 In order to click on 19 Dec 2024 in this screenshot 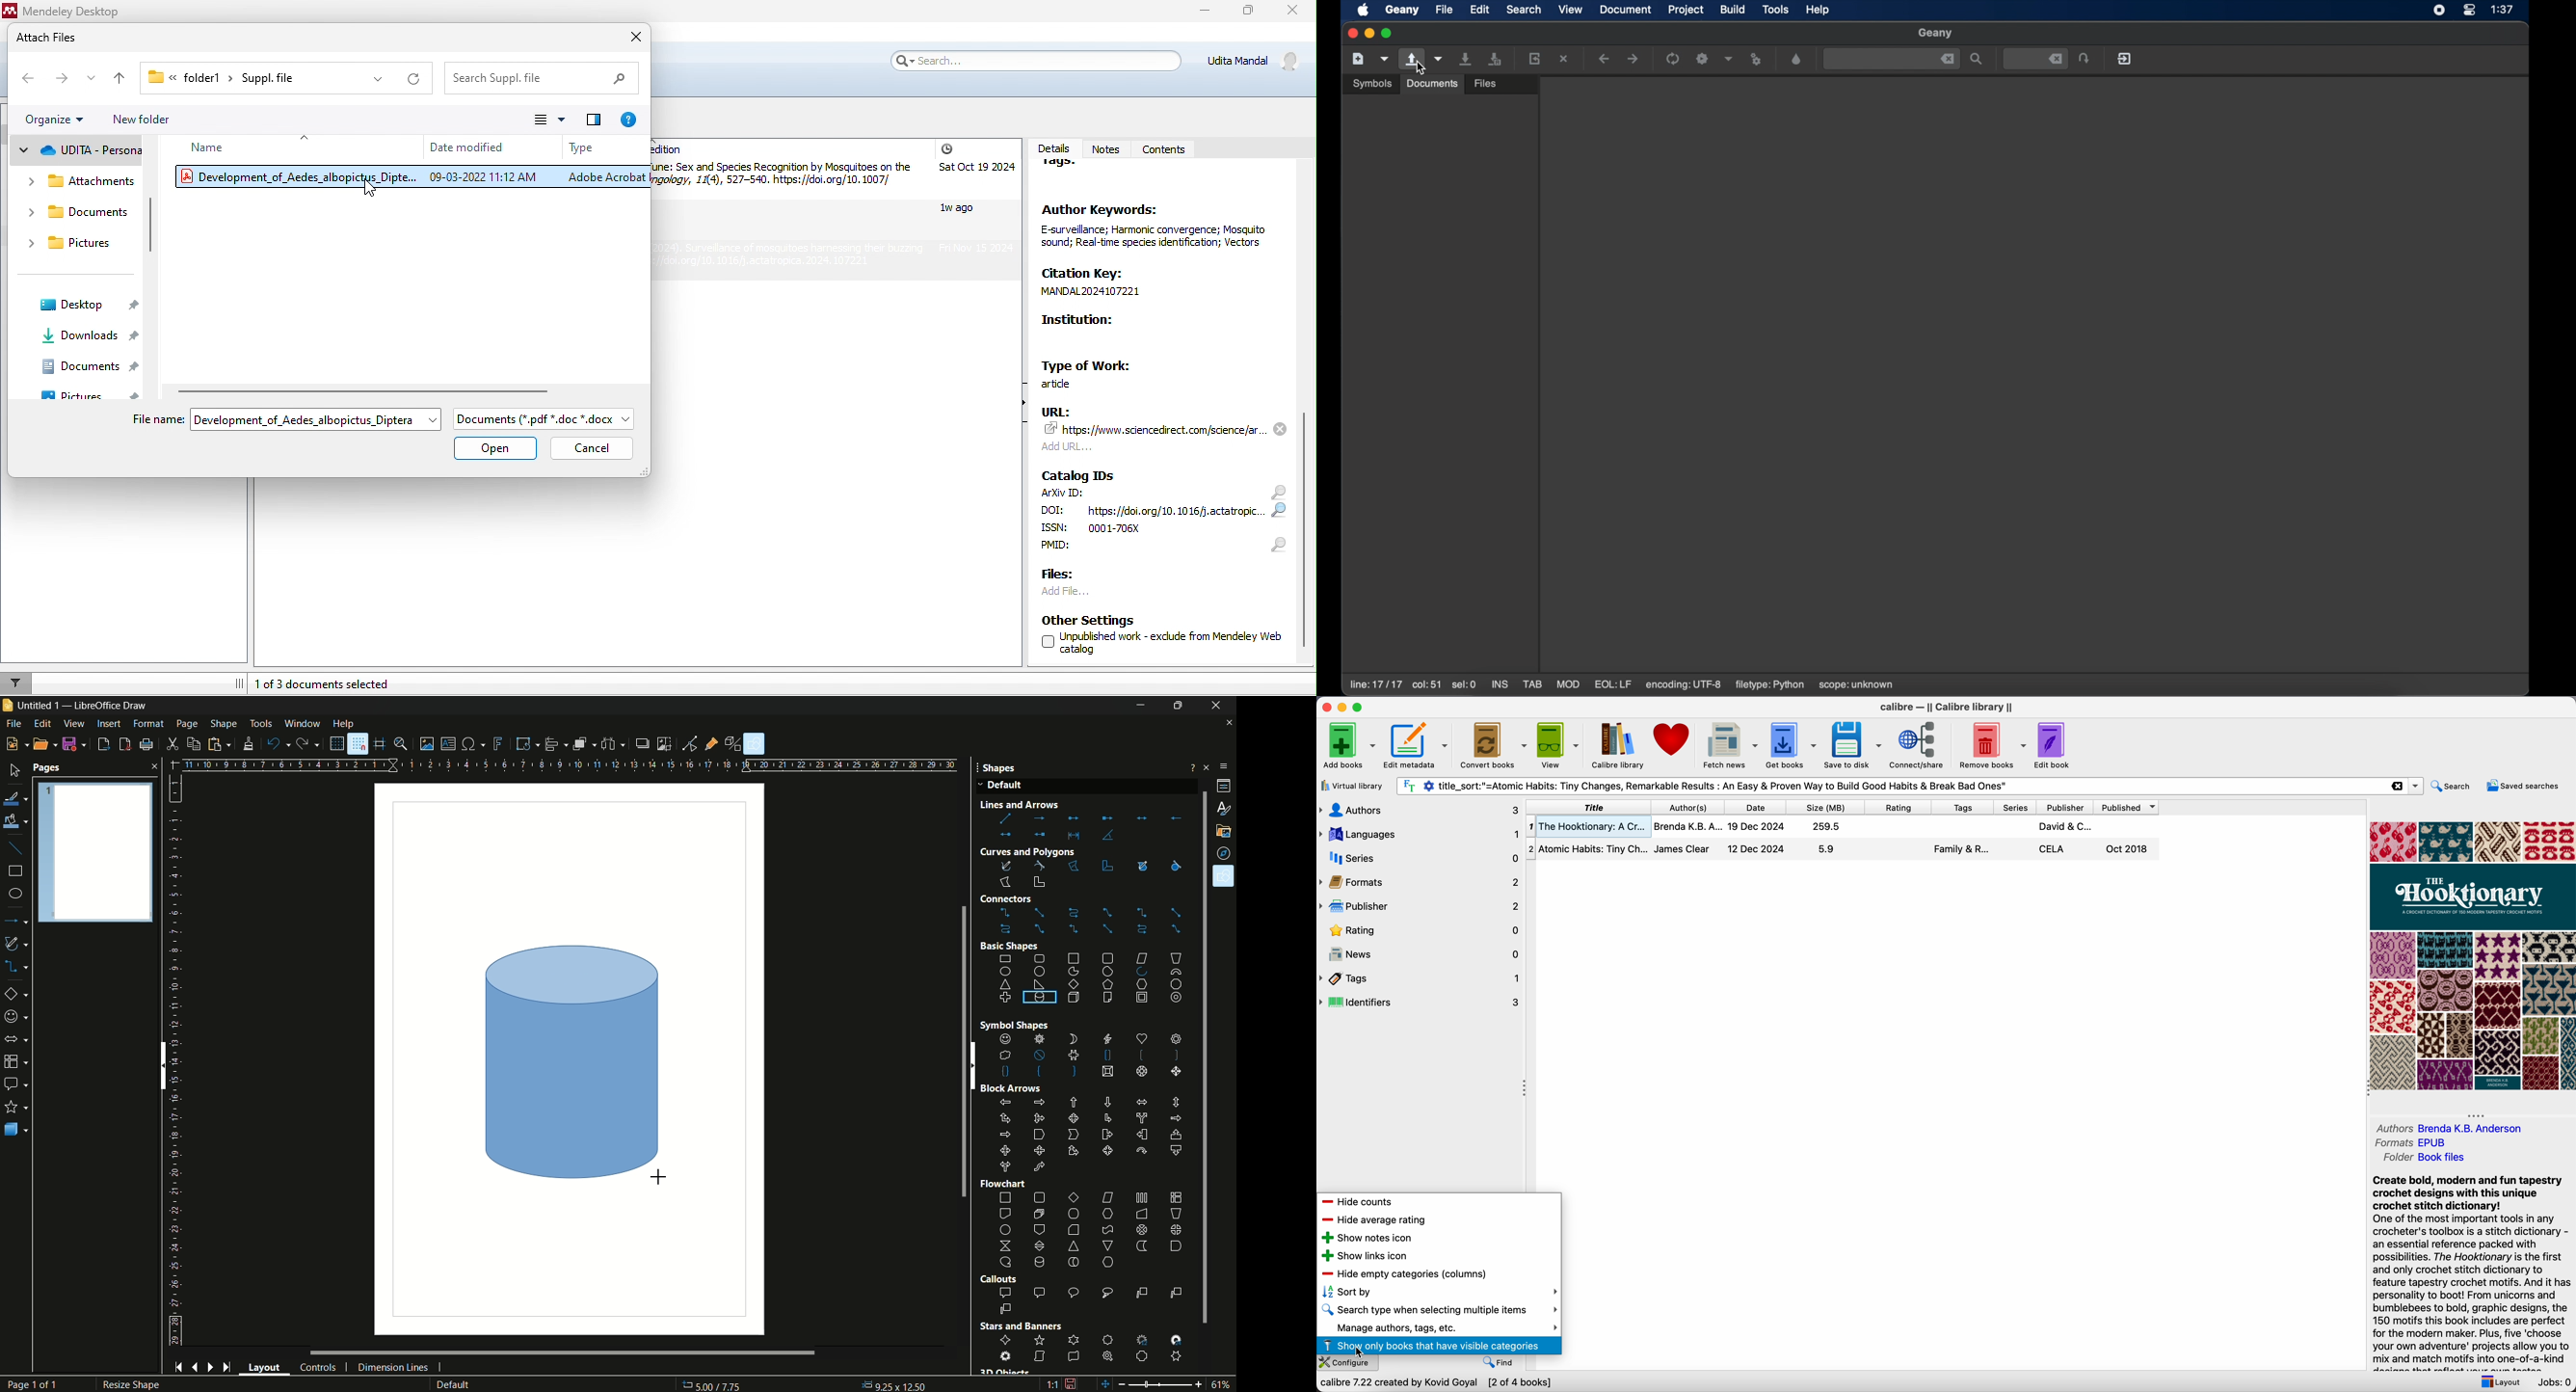, I will do `click(1755, 827)`.